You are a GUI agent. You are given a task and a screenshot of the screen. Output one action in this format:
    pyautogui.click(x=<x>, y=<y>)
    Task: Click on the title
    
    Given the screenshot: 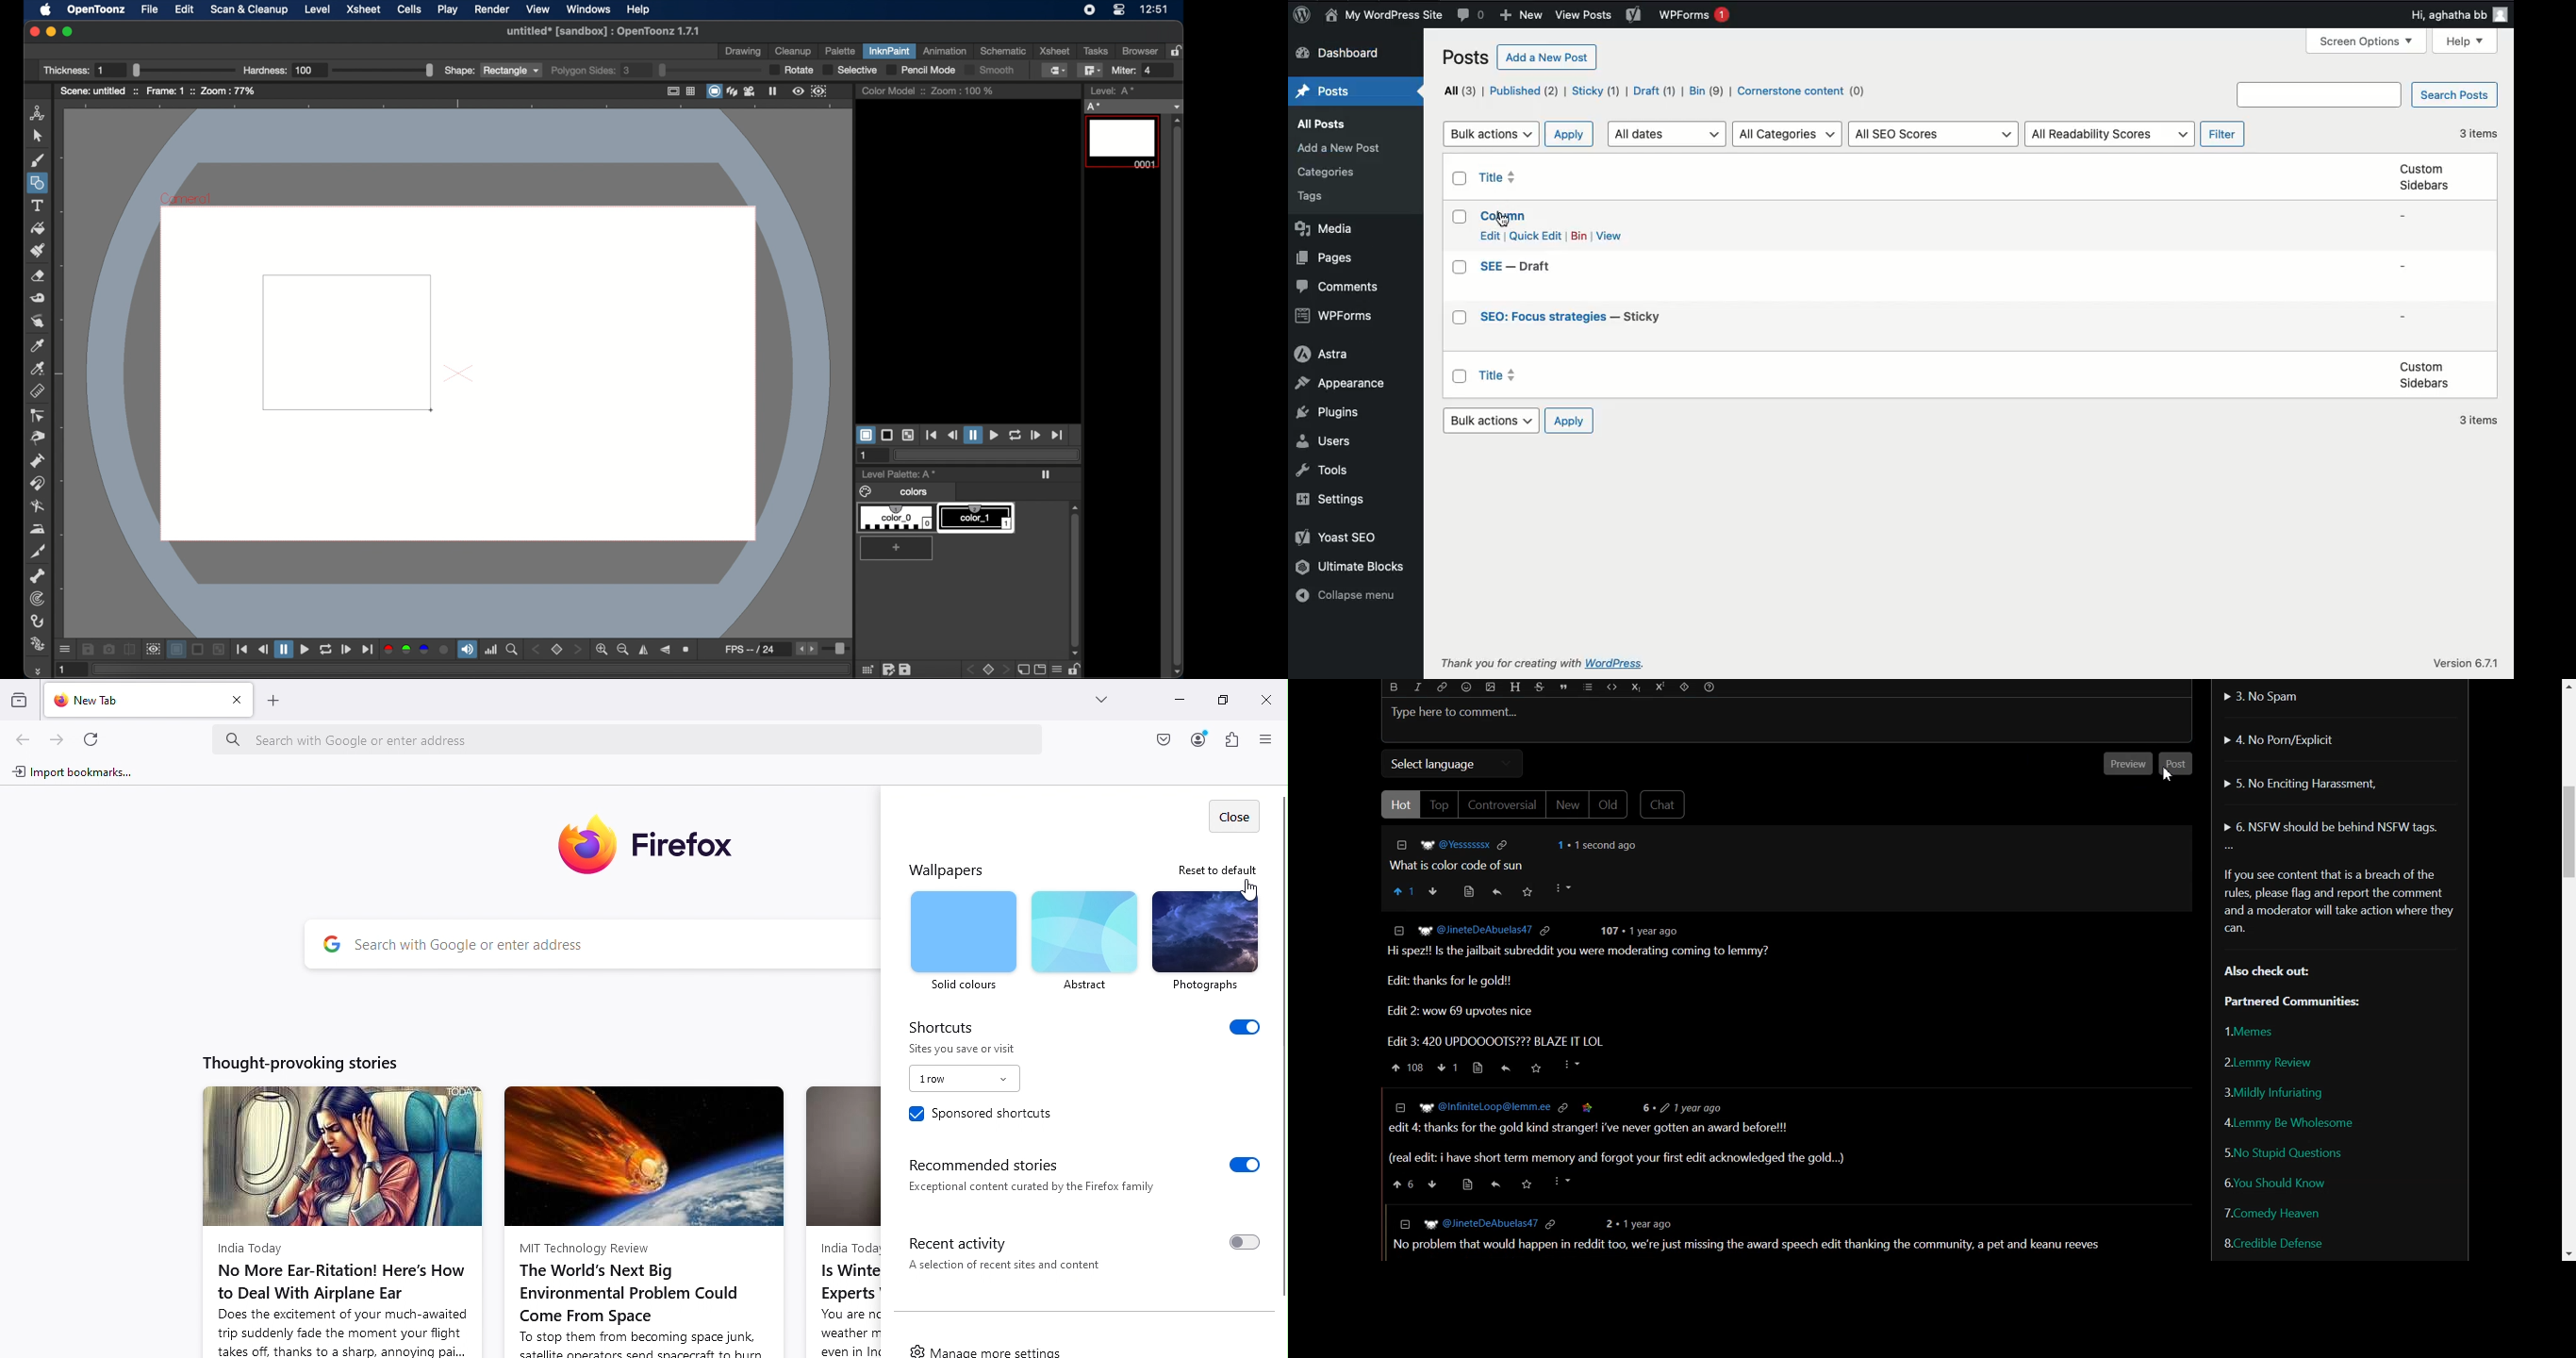 What is the action you would take?
    pyautogui.click(x=1496, y=176)
    